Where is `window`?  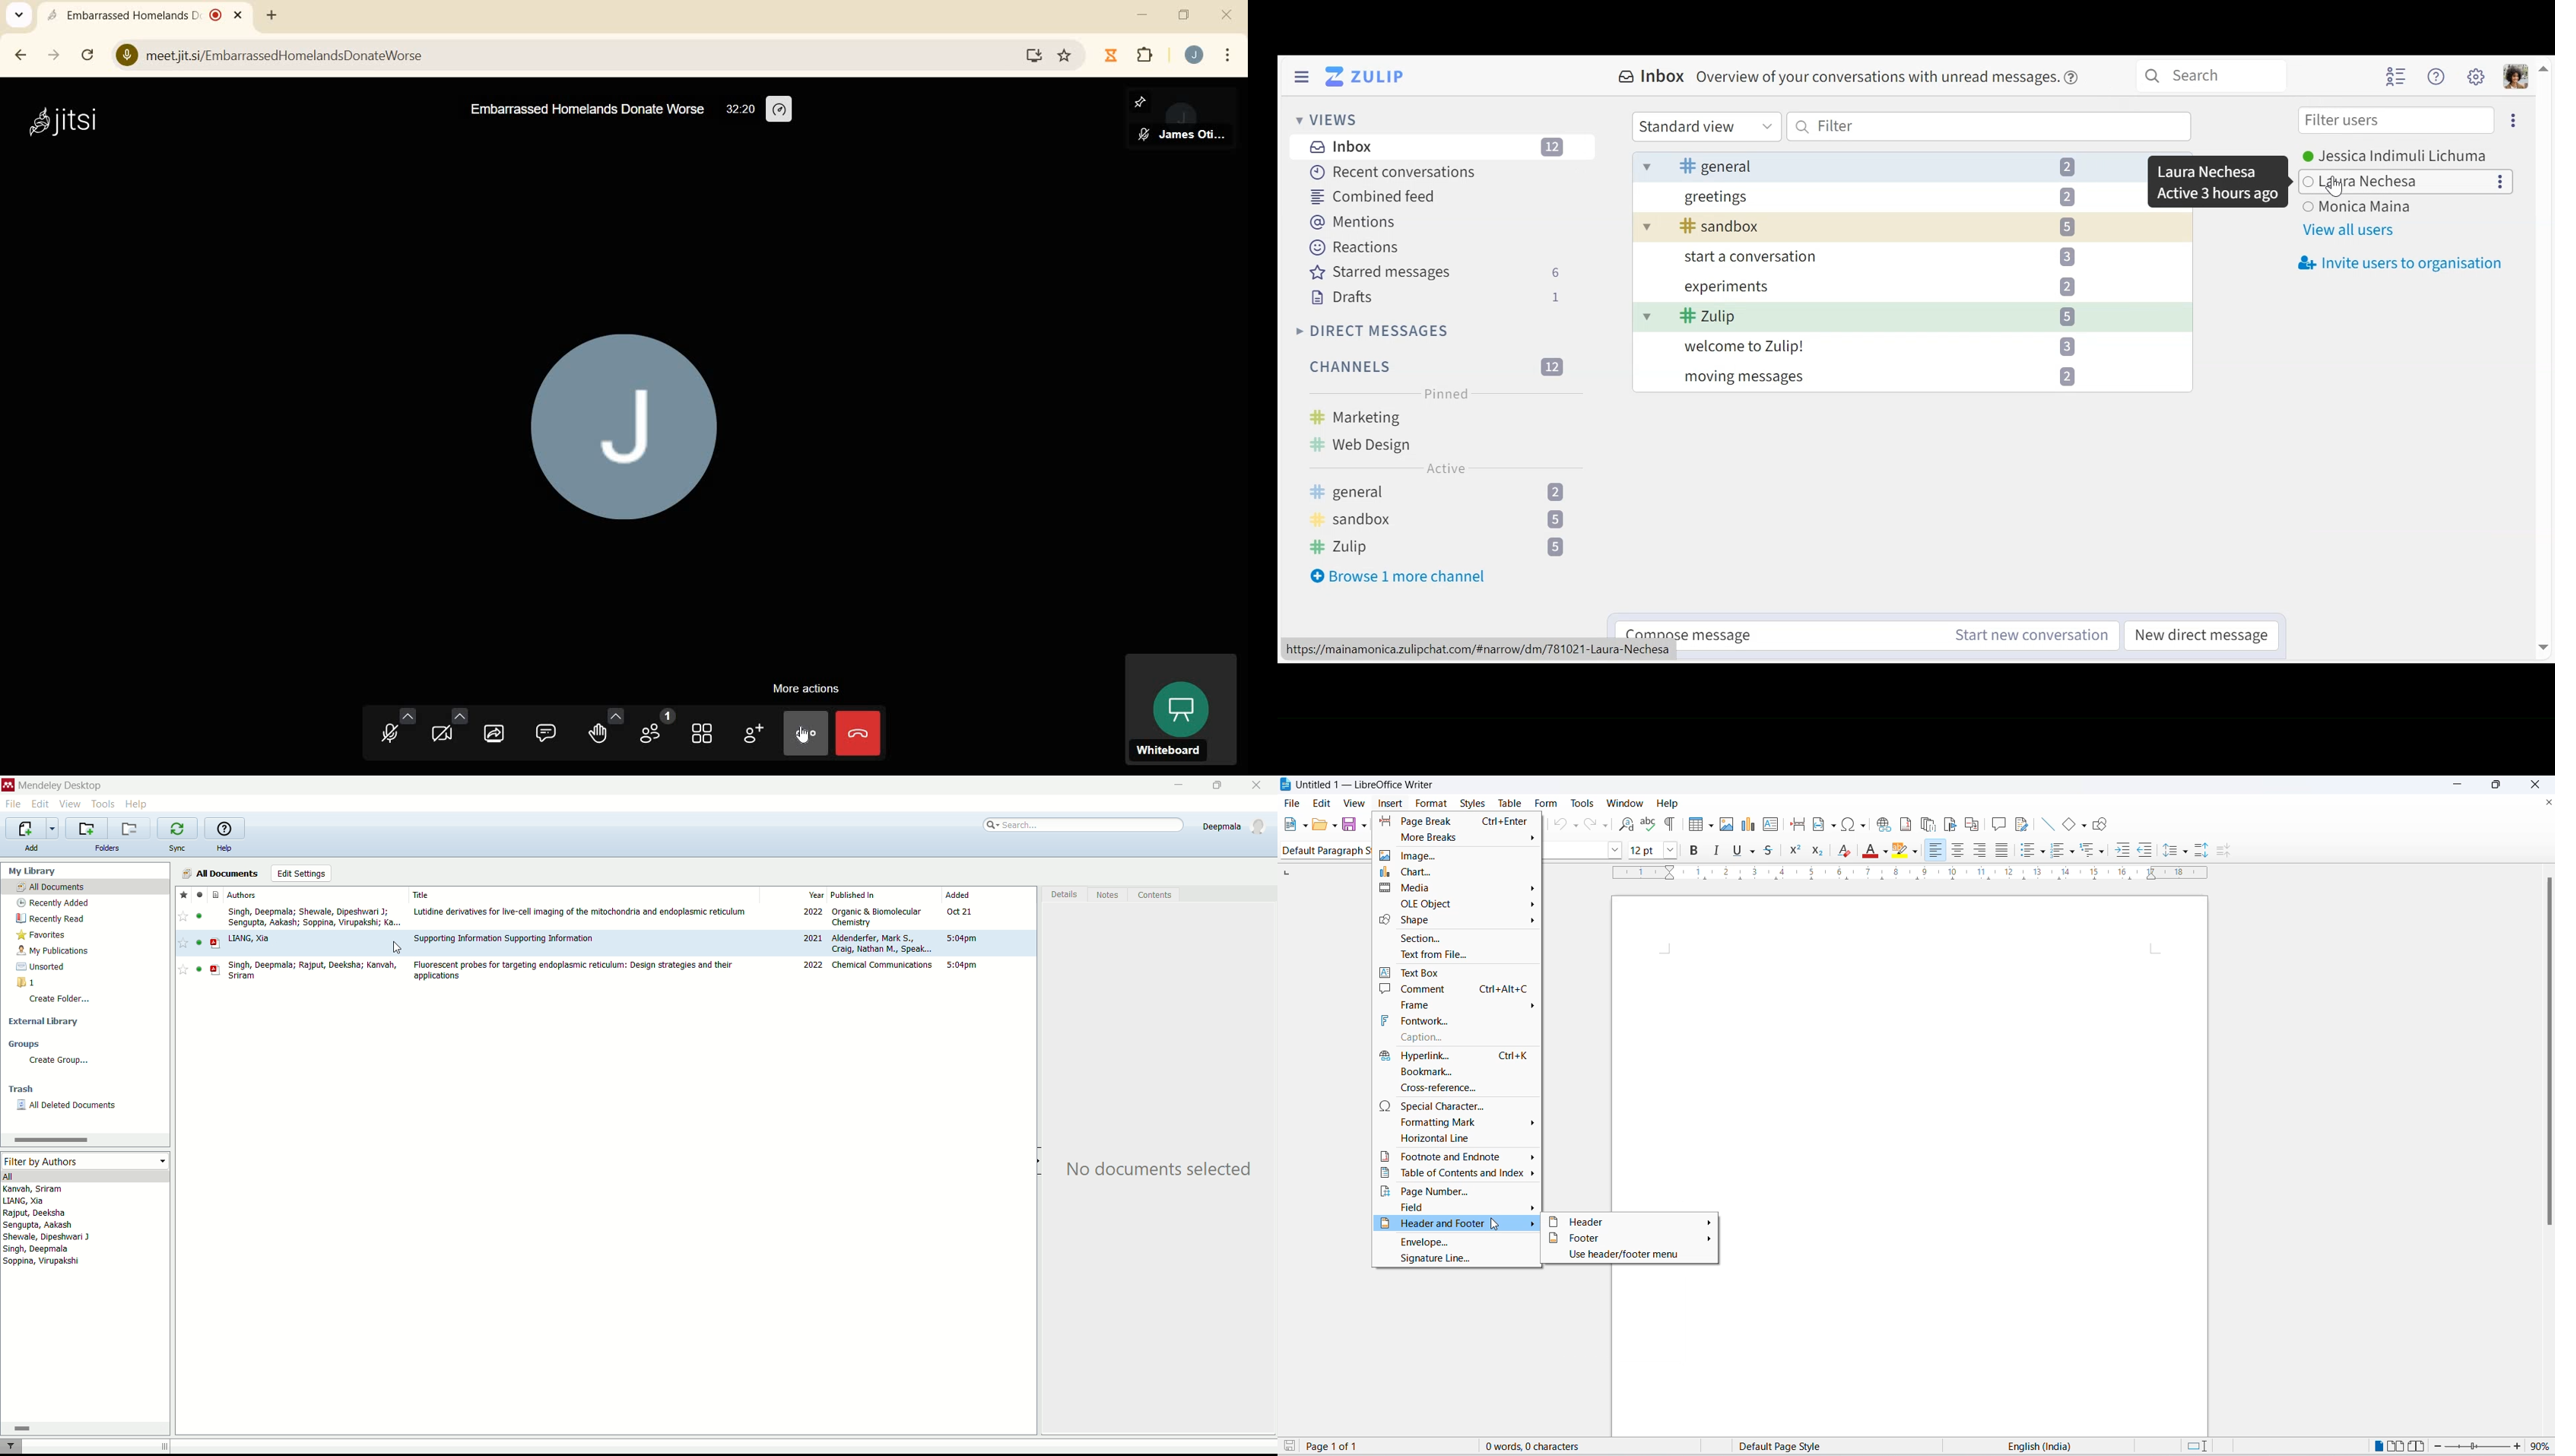
window is located at coordinates (1622, 803).